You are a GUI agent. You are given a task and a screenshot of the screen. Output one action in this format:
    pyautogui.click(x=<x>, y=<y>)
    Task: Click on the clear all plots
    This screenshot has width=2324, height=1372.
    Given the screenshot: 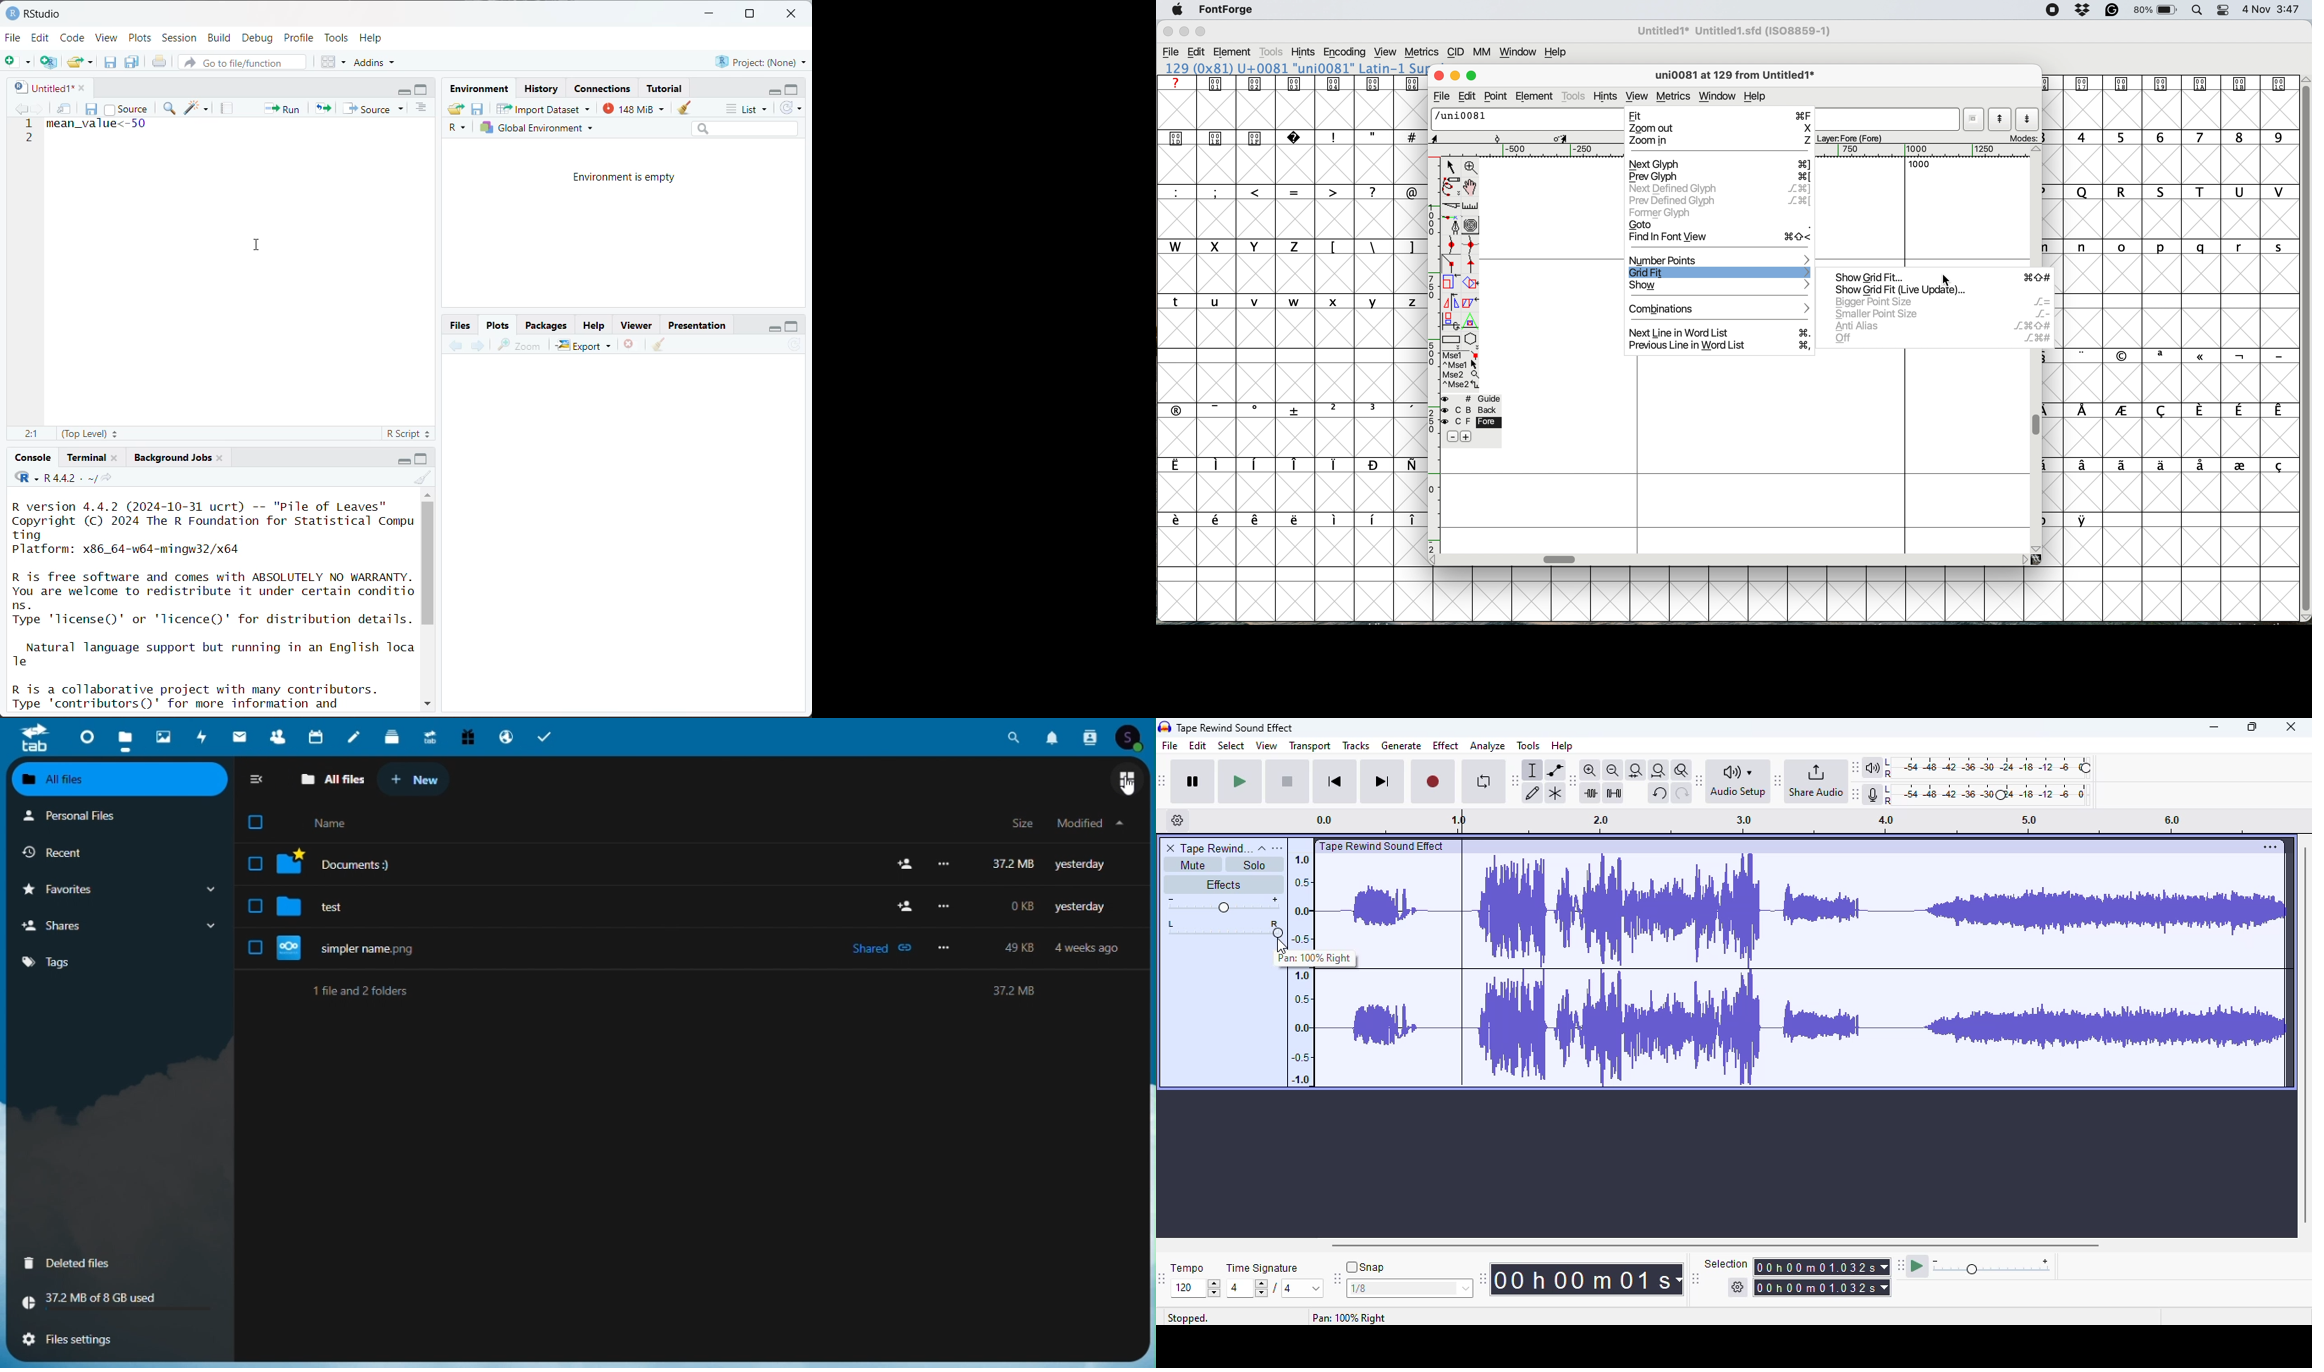 What is the action you would take?
    pyautogui.click(x=659, y=345)
    